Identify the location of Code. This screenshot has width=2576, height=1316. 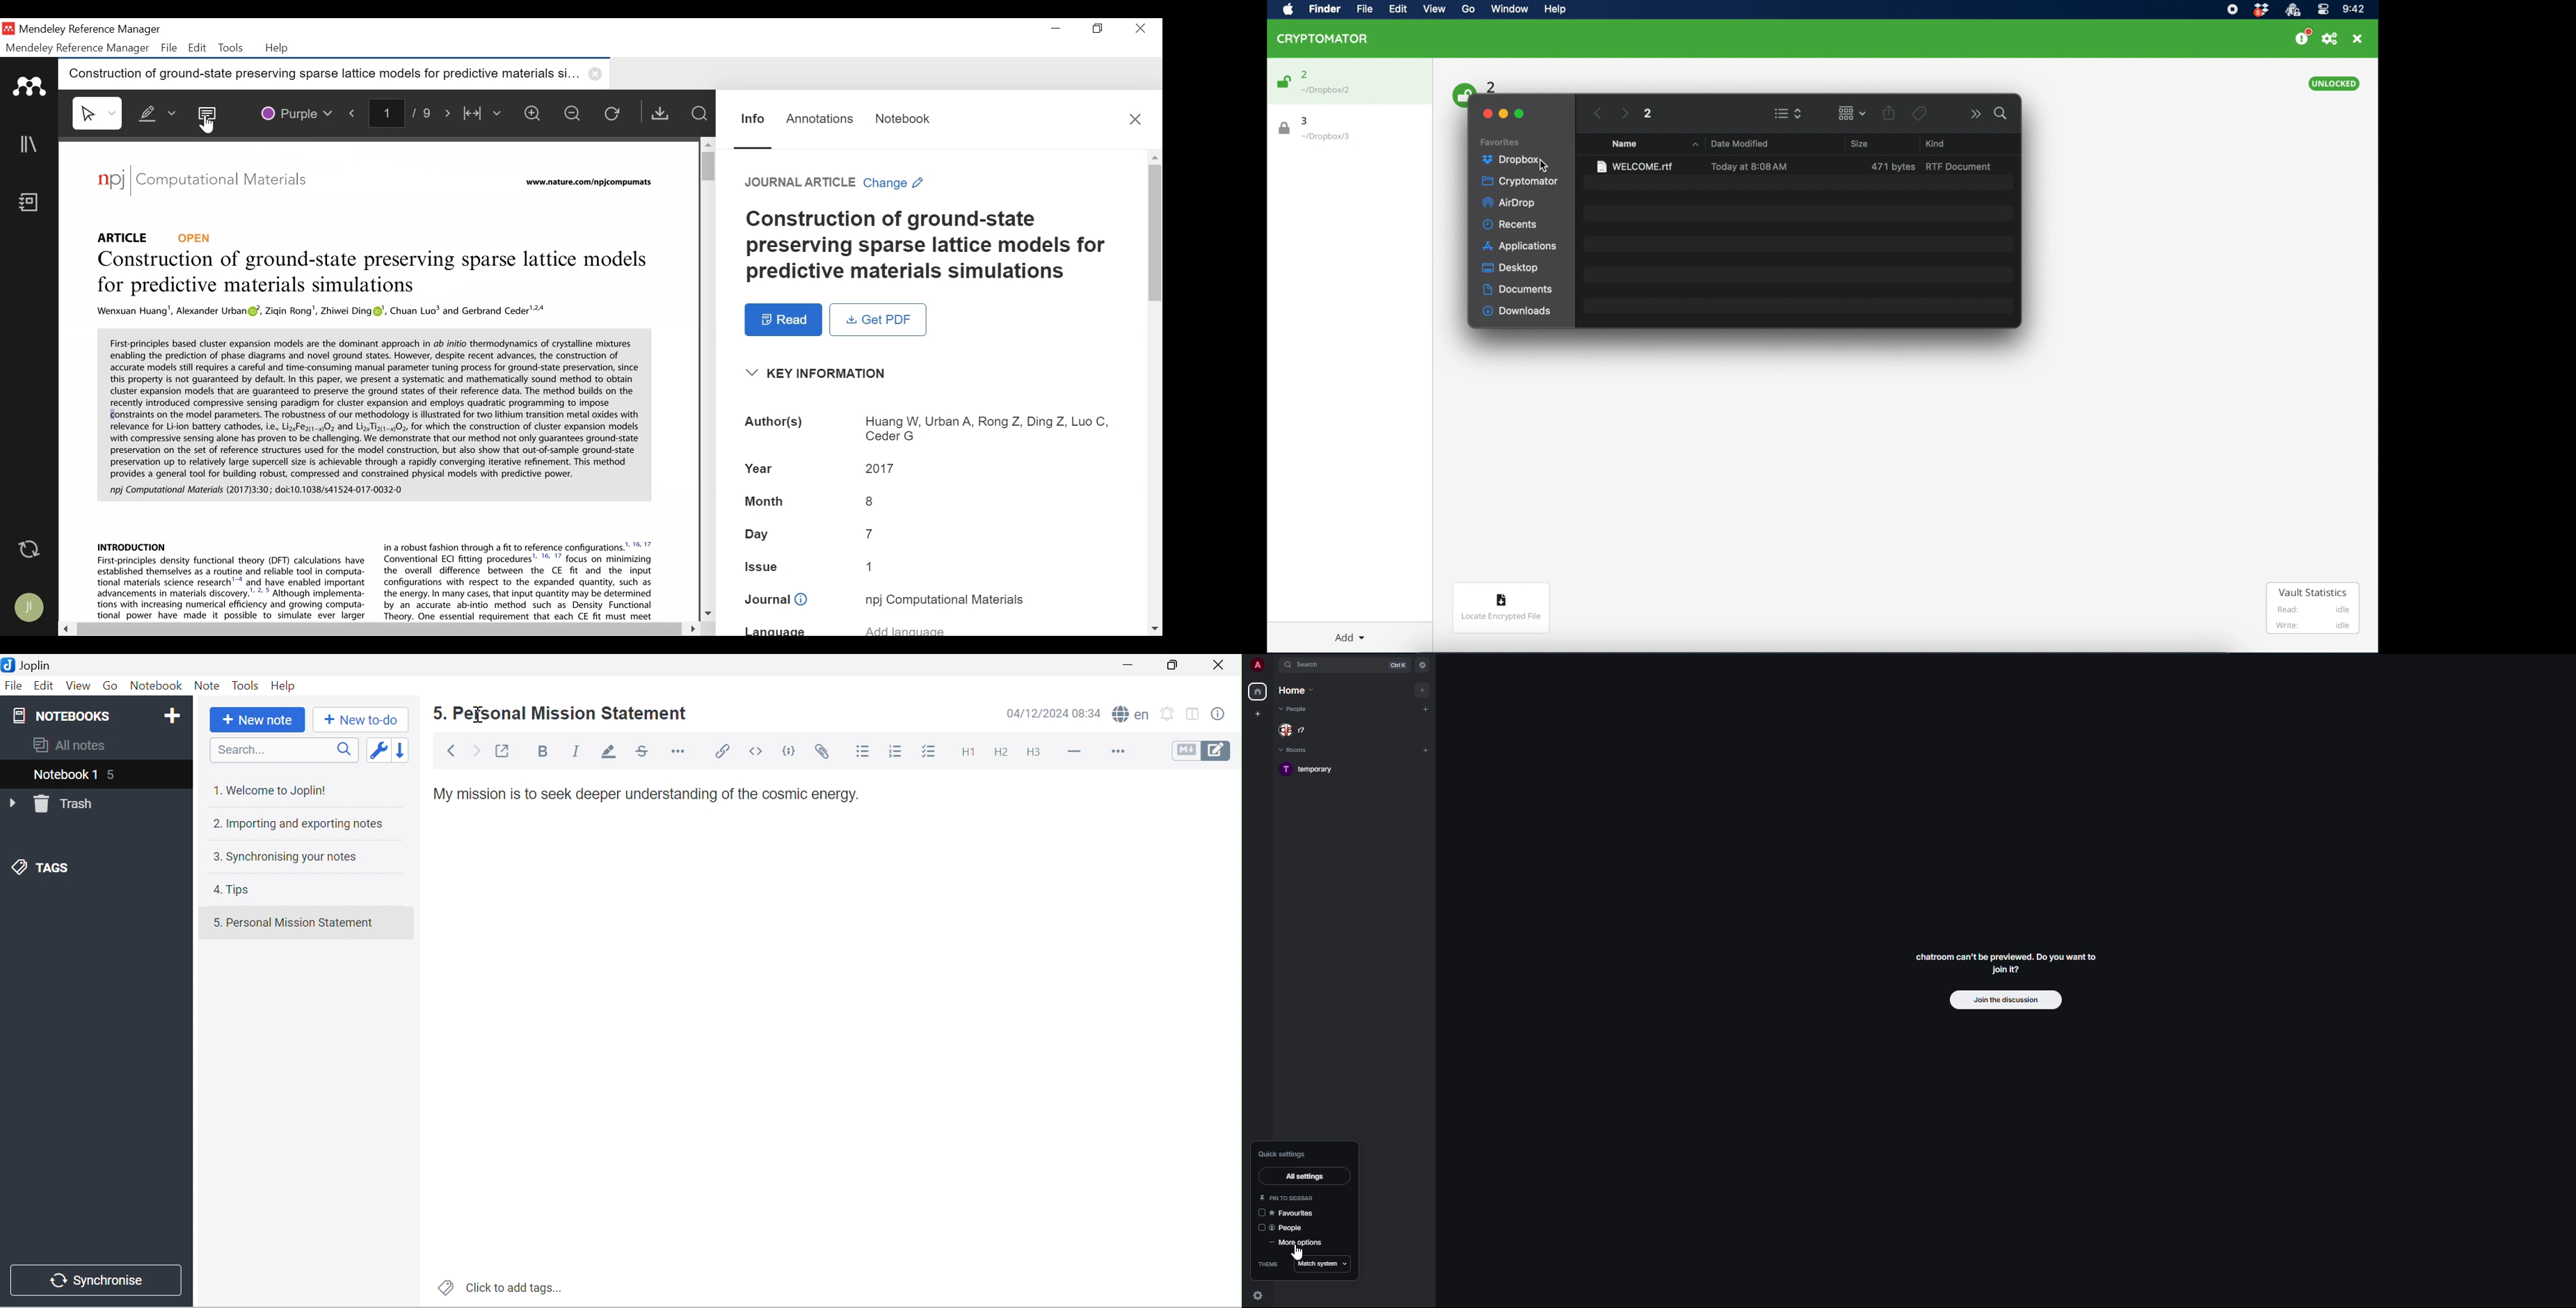
(789, 750).